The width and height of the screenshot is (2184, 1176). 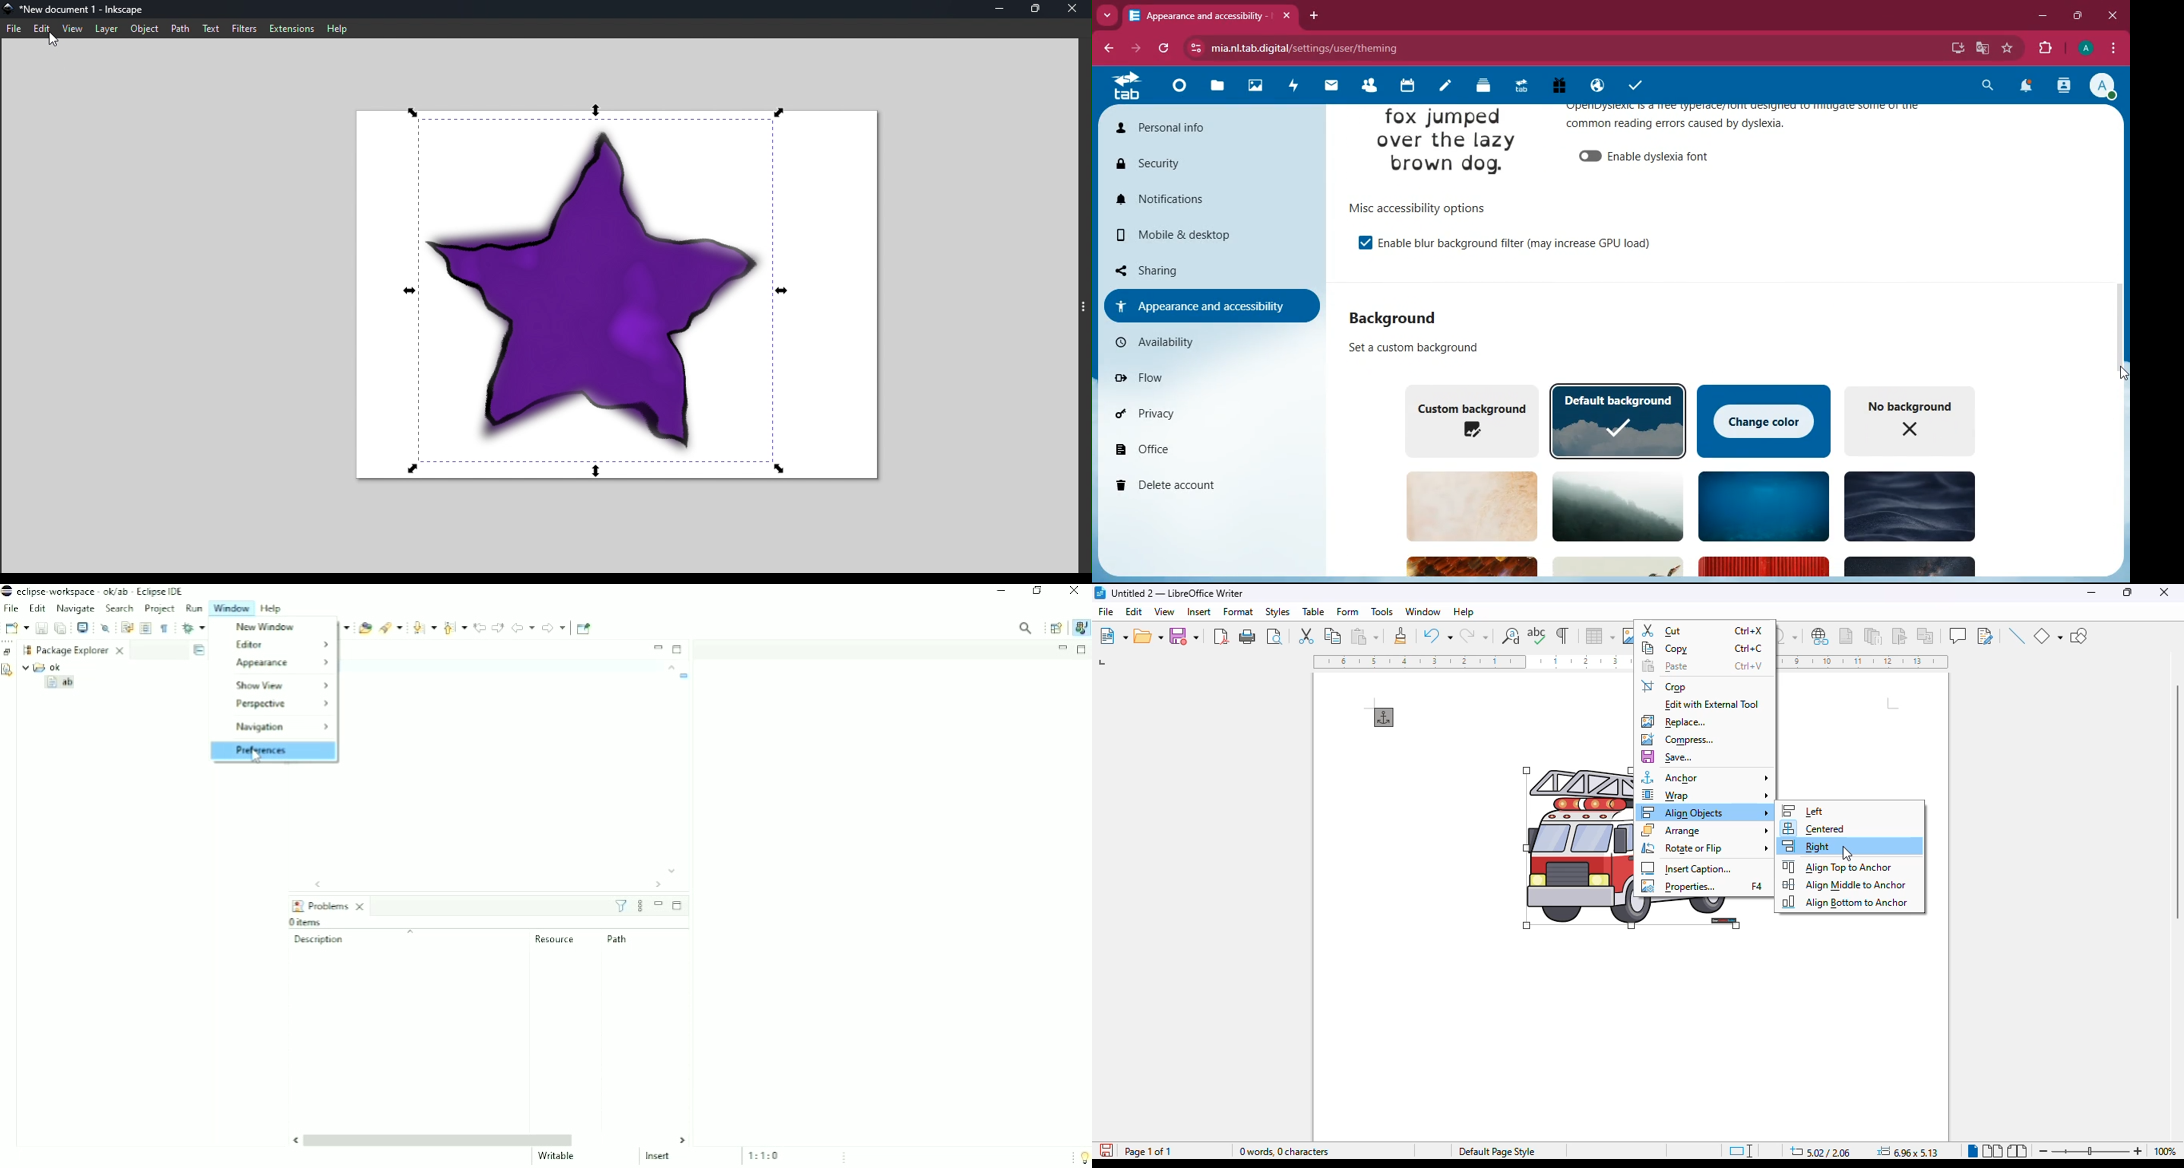 What do you see at coordinates (1333, 88) in the screenshot?
I see `mail` at bounding box center [1333, 88].